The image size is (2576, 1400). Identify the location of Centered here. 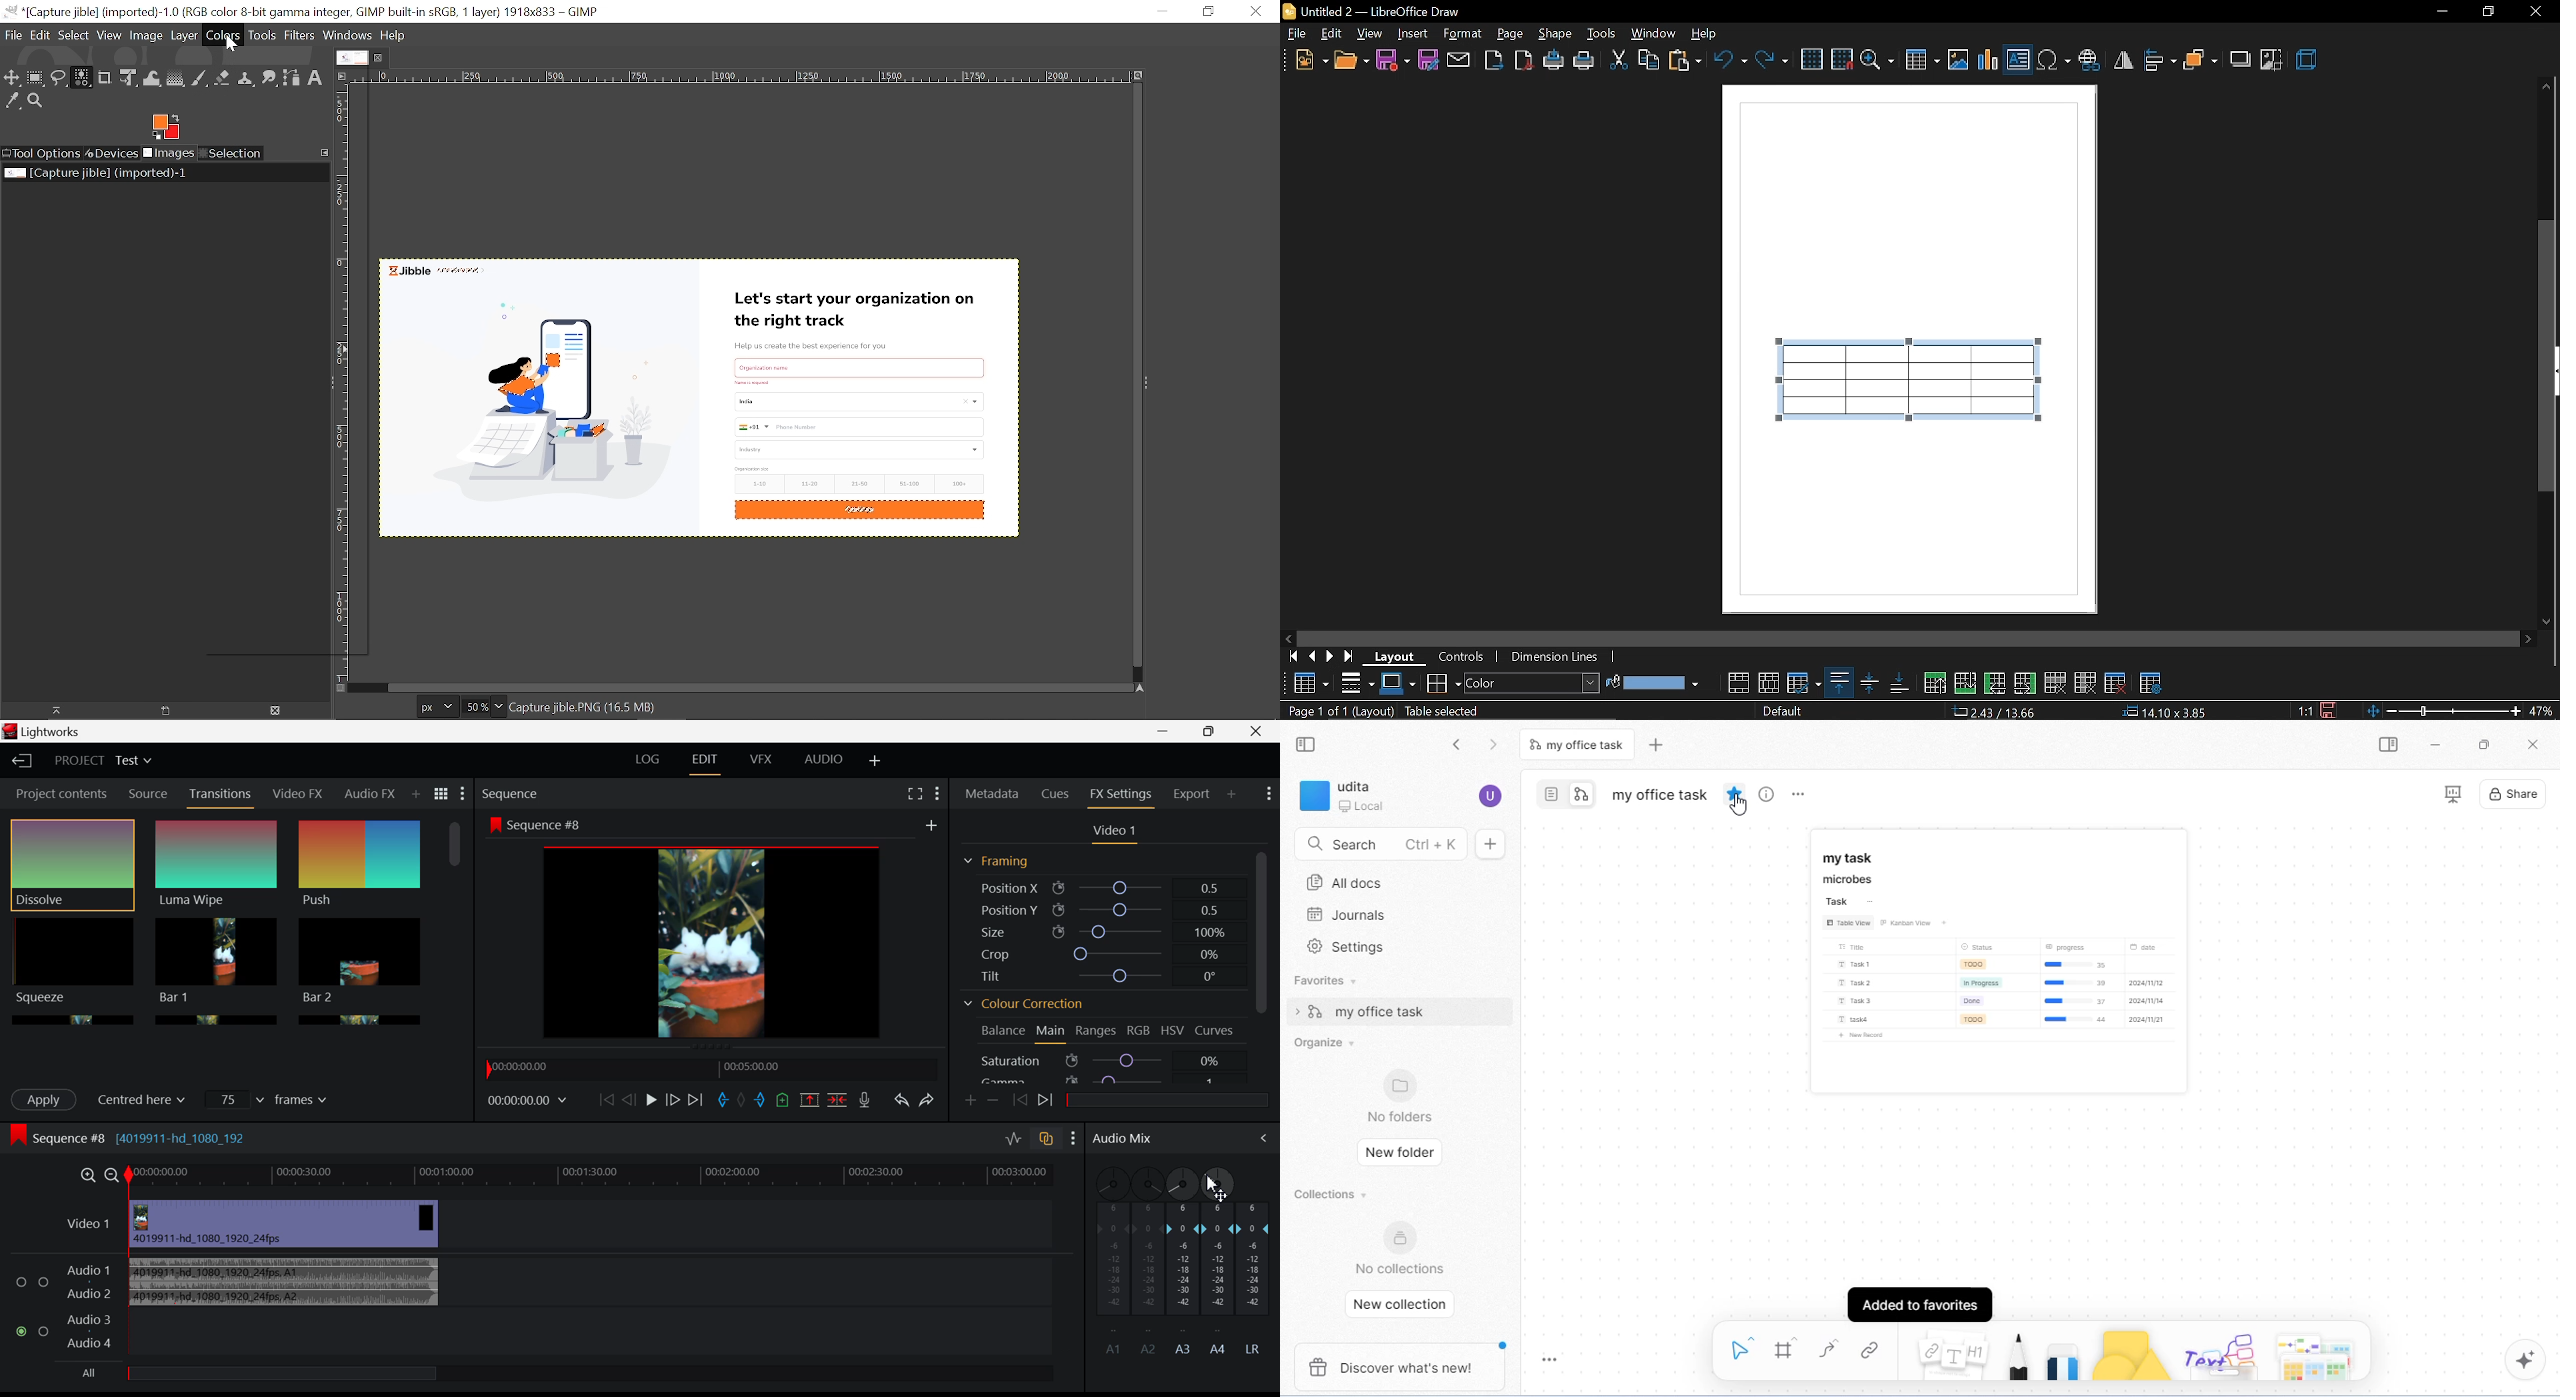
(147, 1098).